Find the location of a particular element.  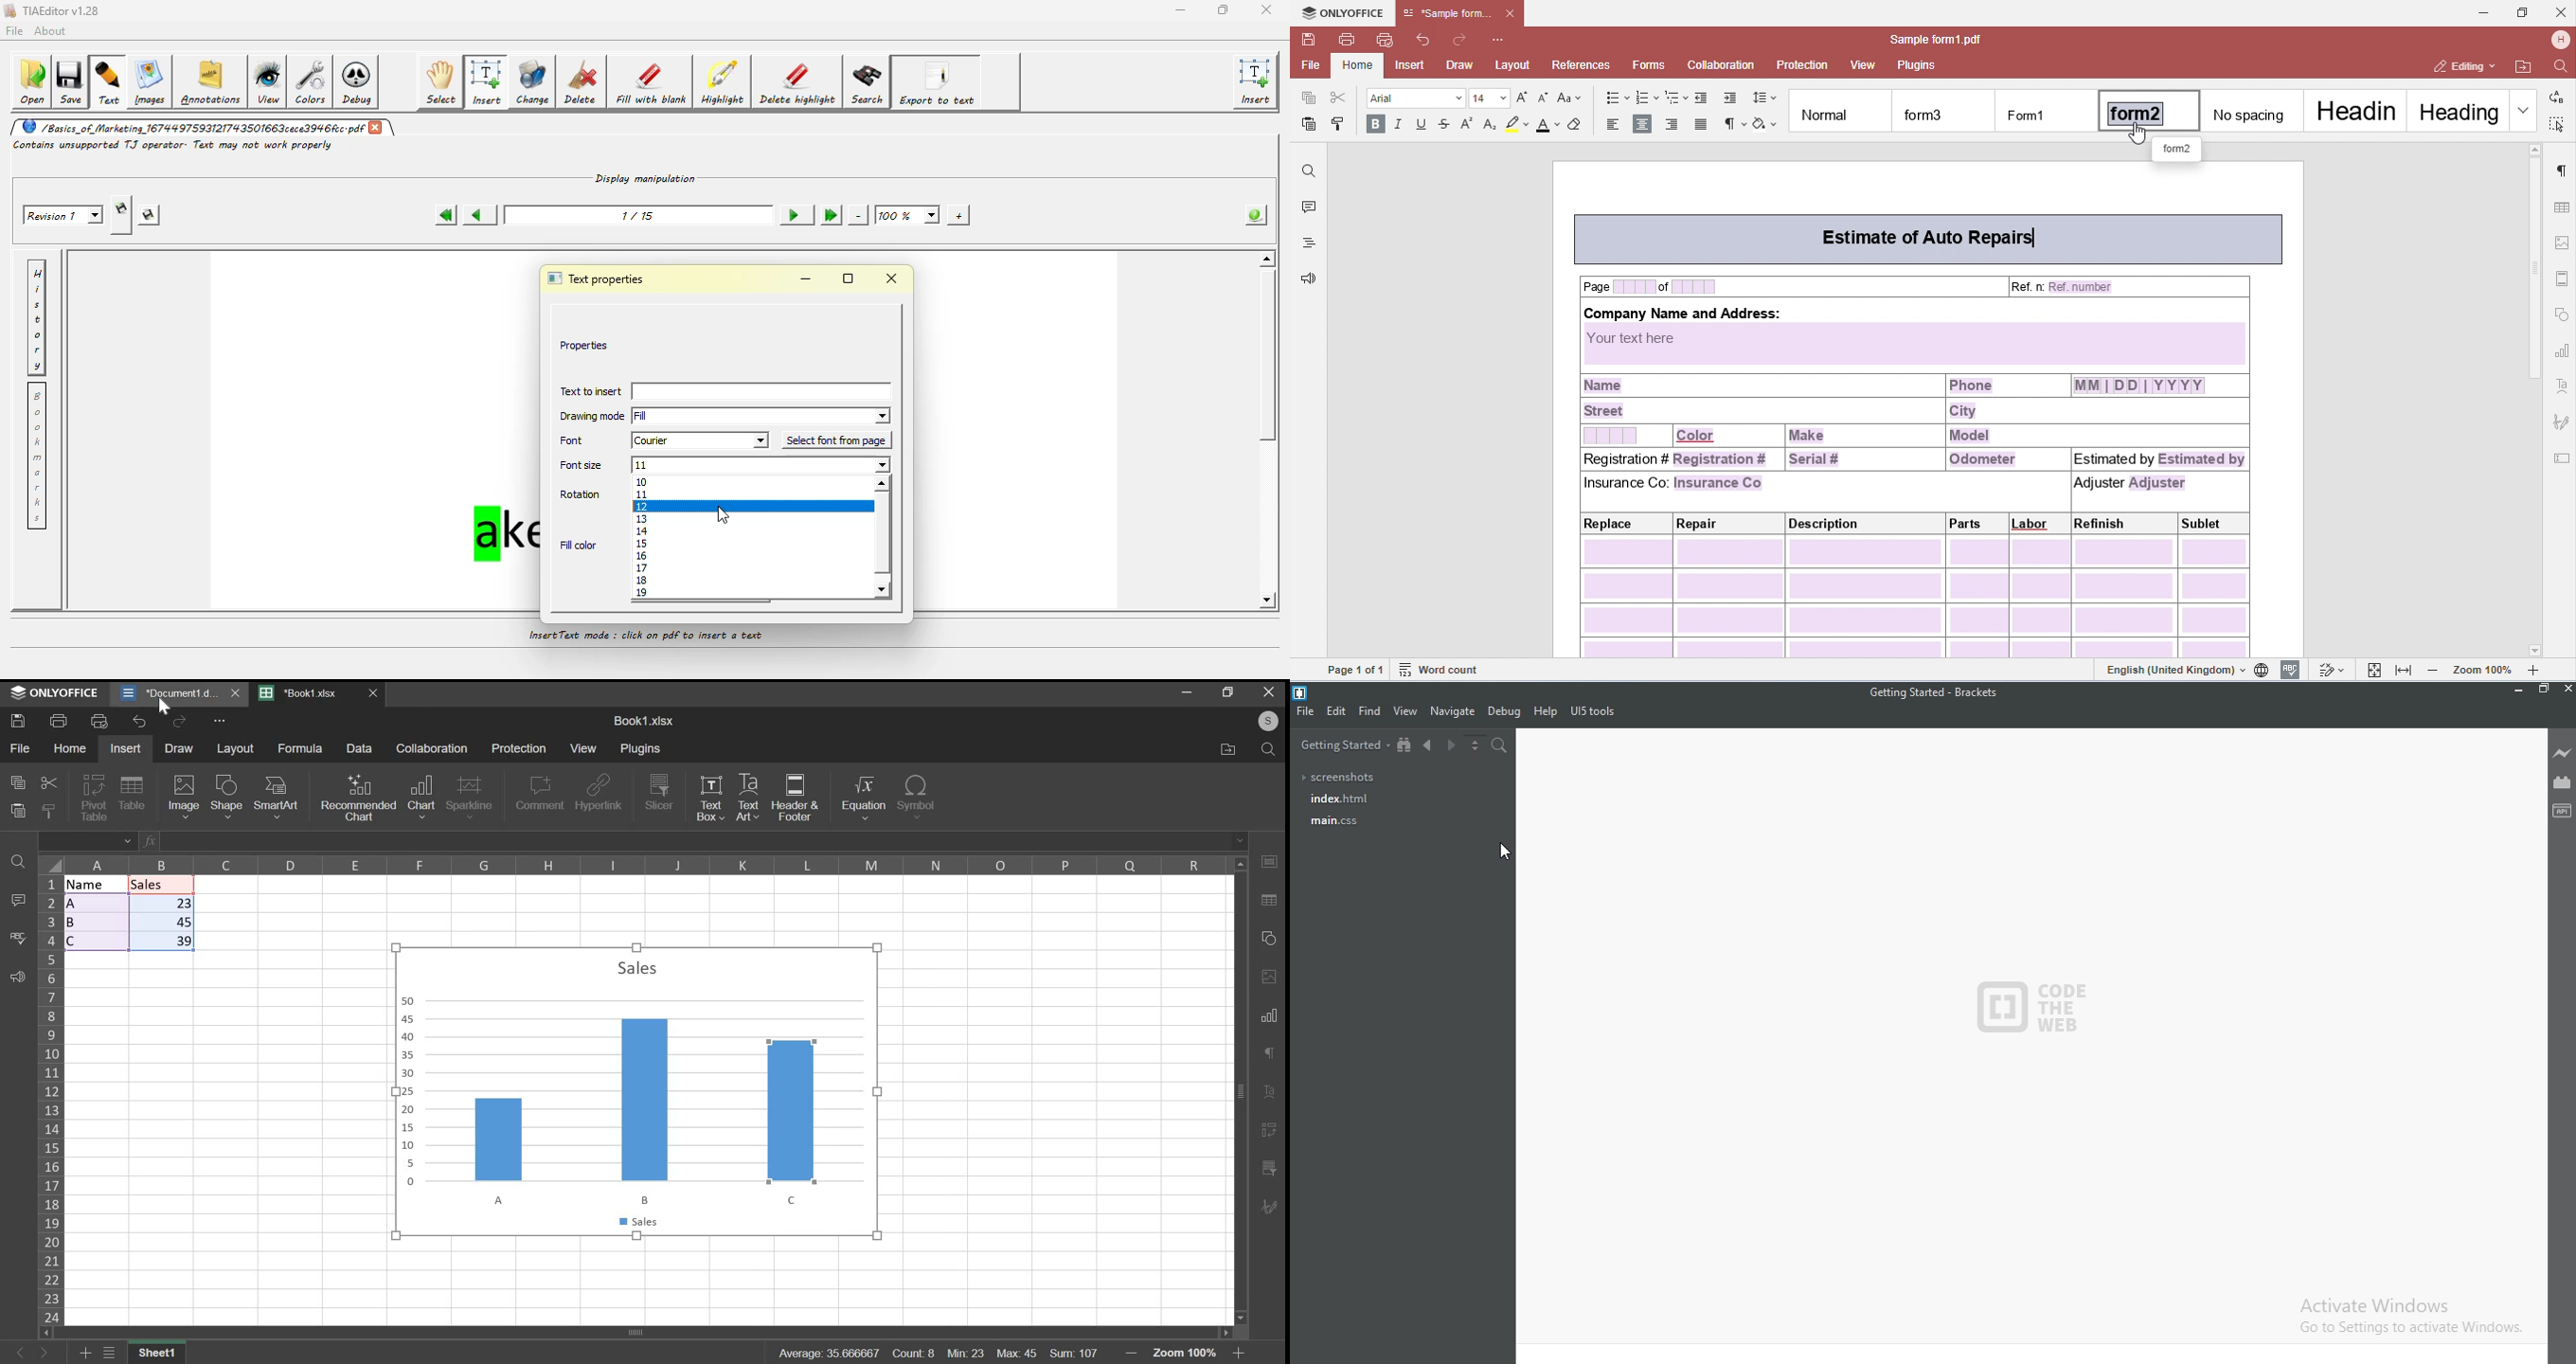

paste is located at coordinates (19, 810).